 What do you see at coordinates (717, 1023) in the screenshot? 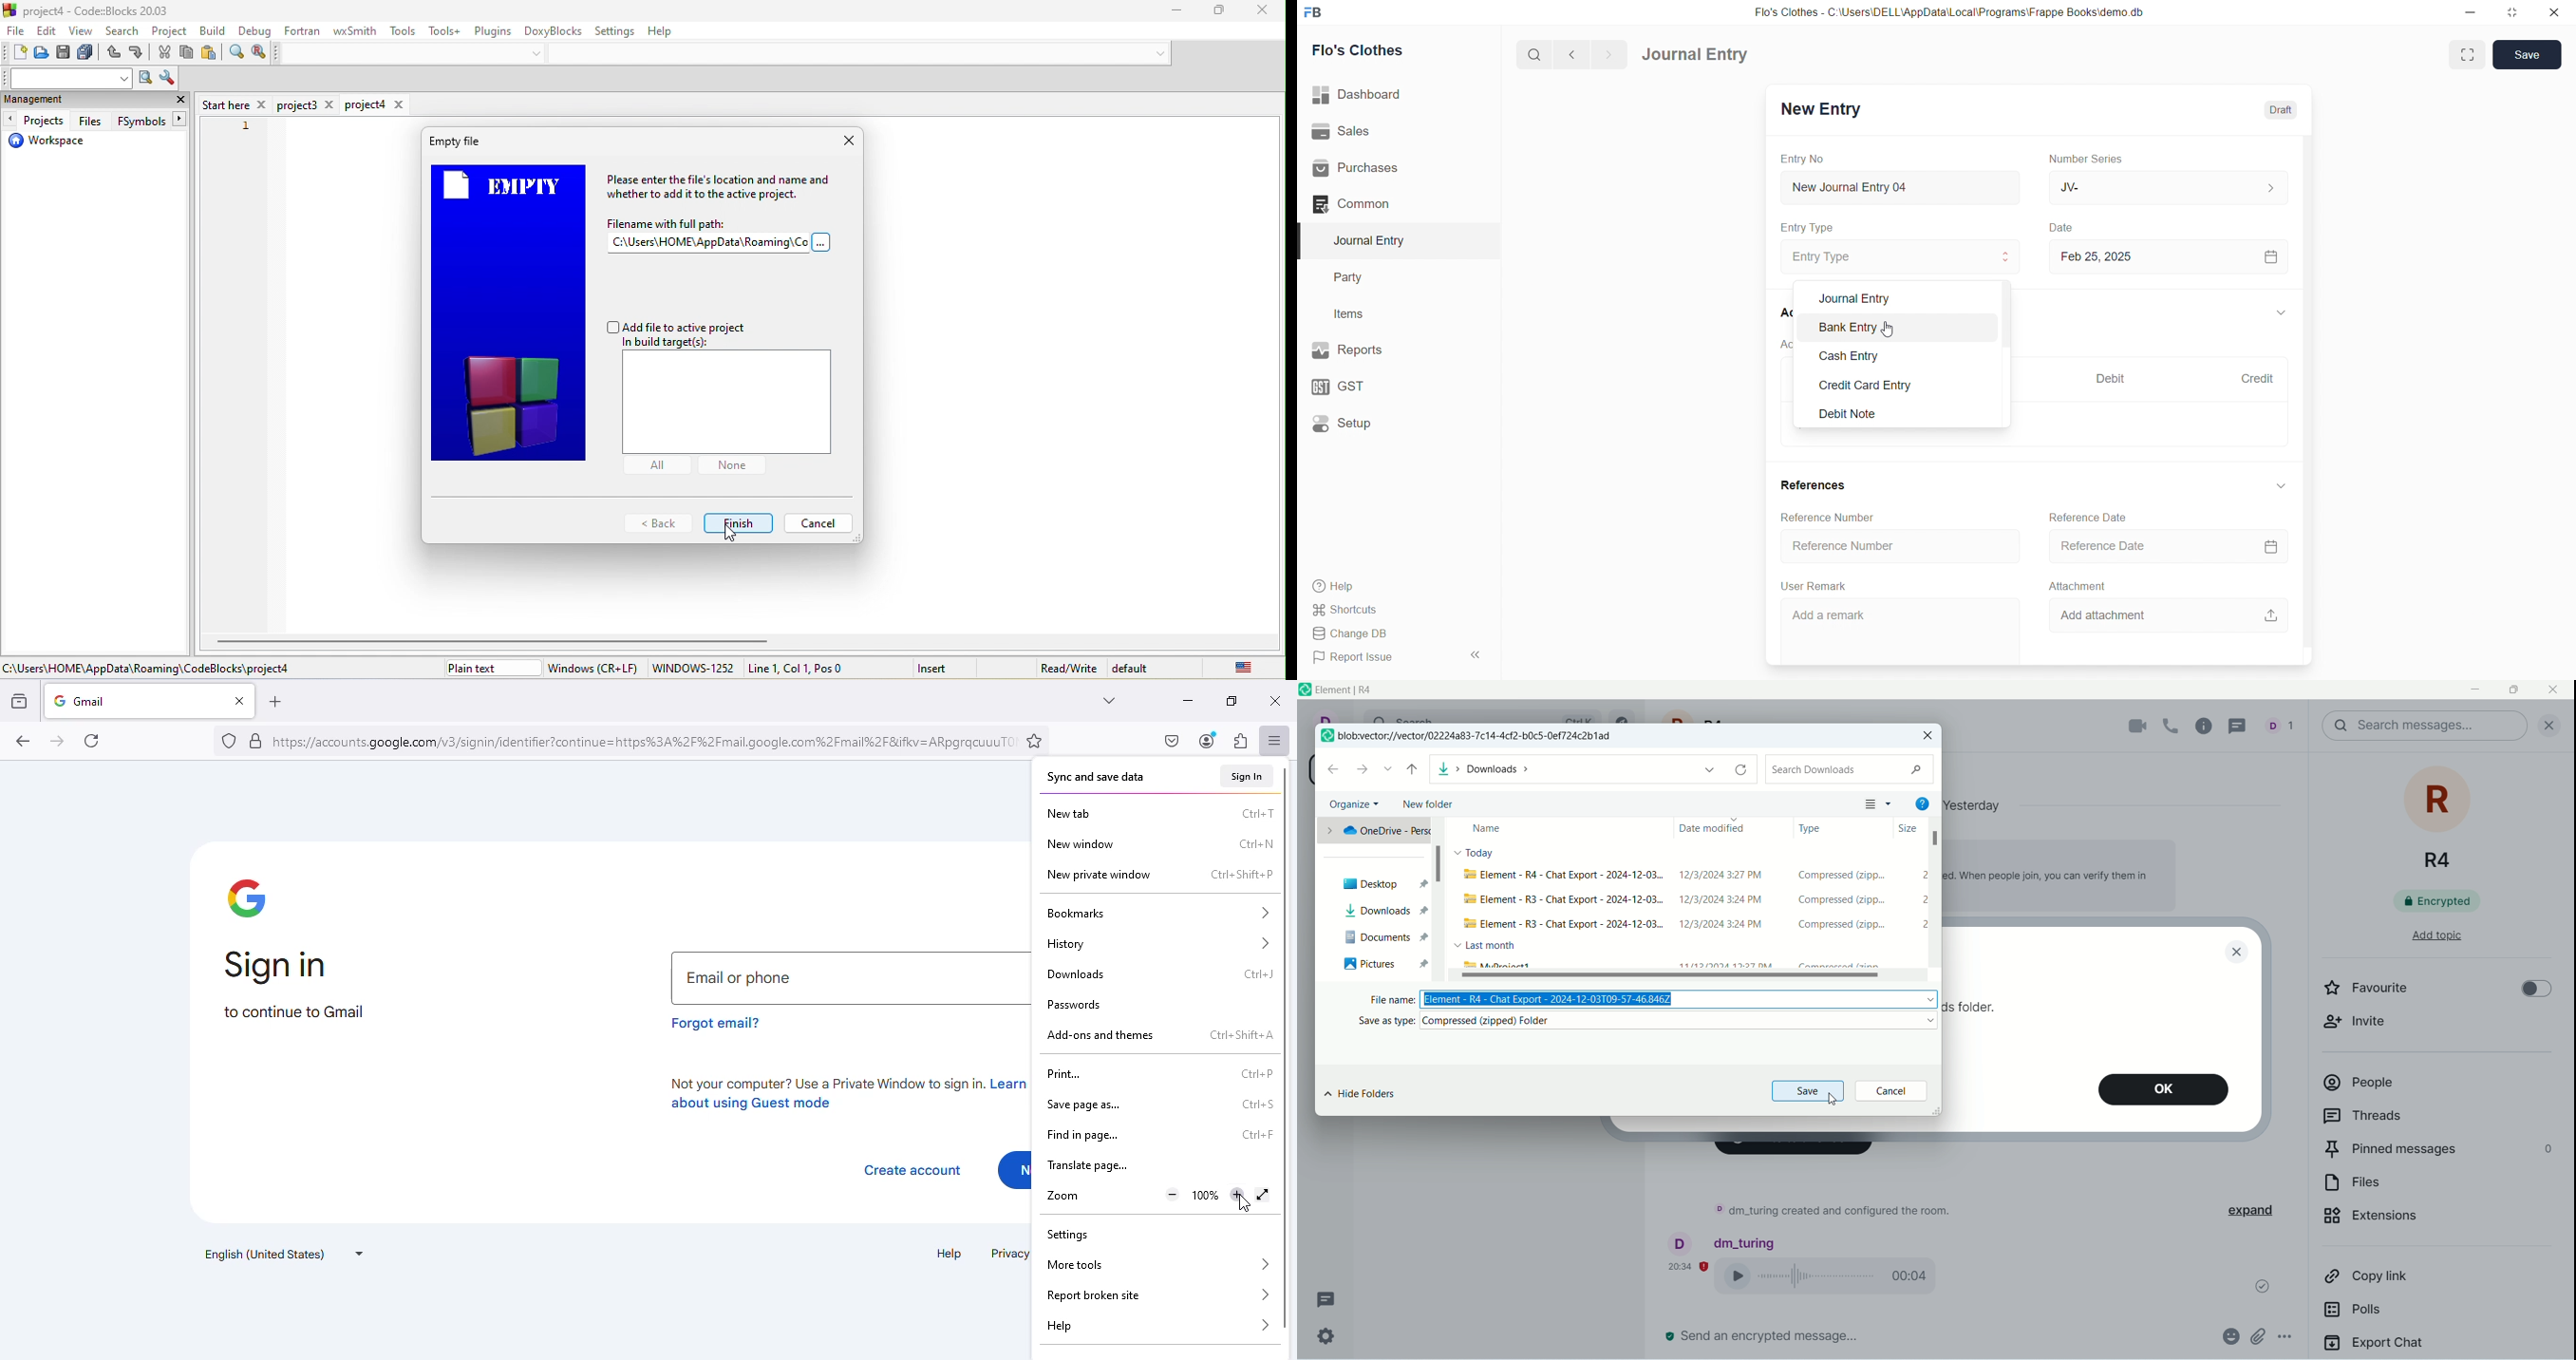
I see `forgot email?` at bounding box center [717, 1023].